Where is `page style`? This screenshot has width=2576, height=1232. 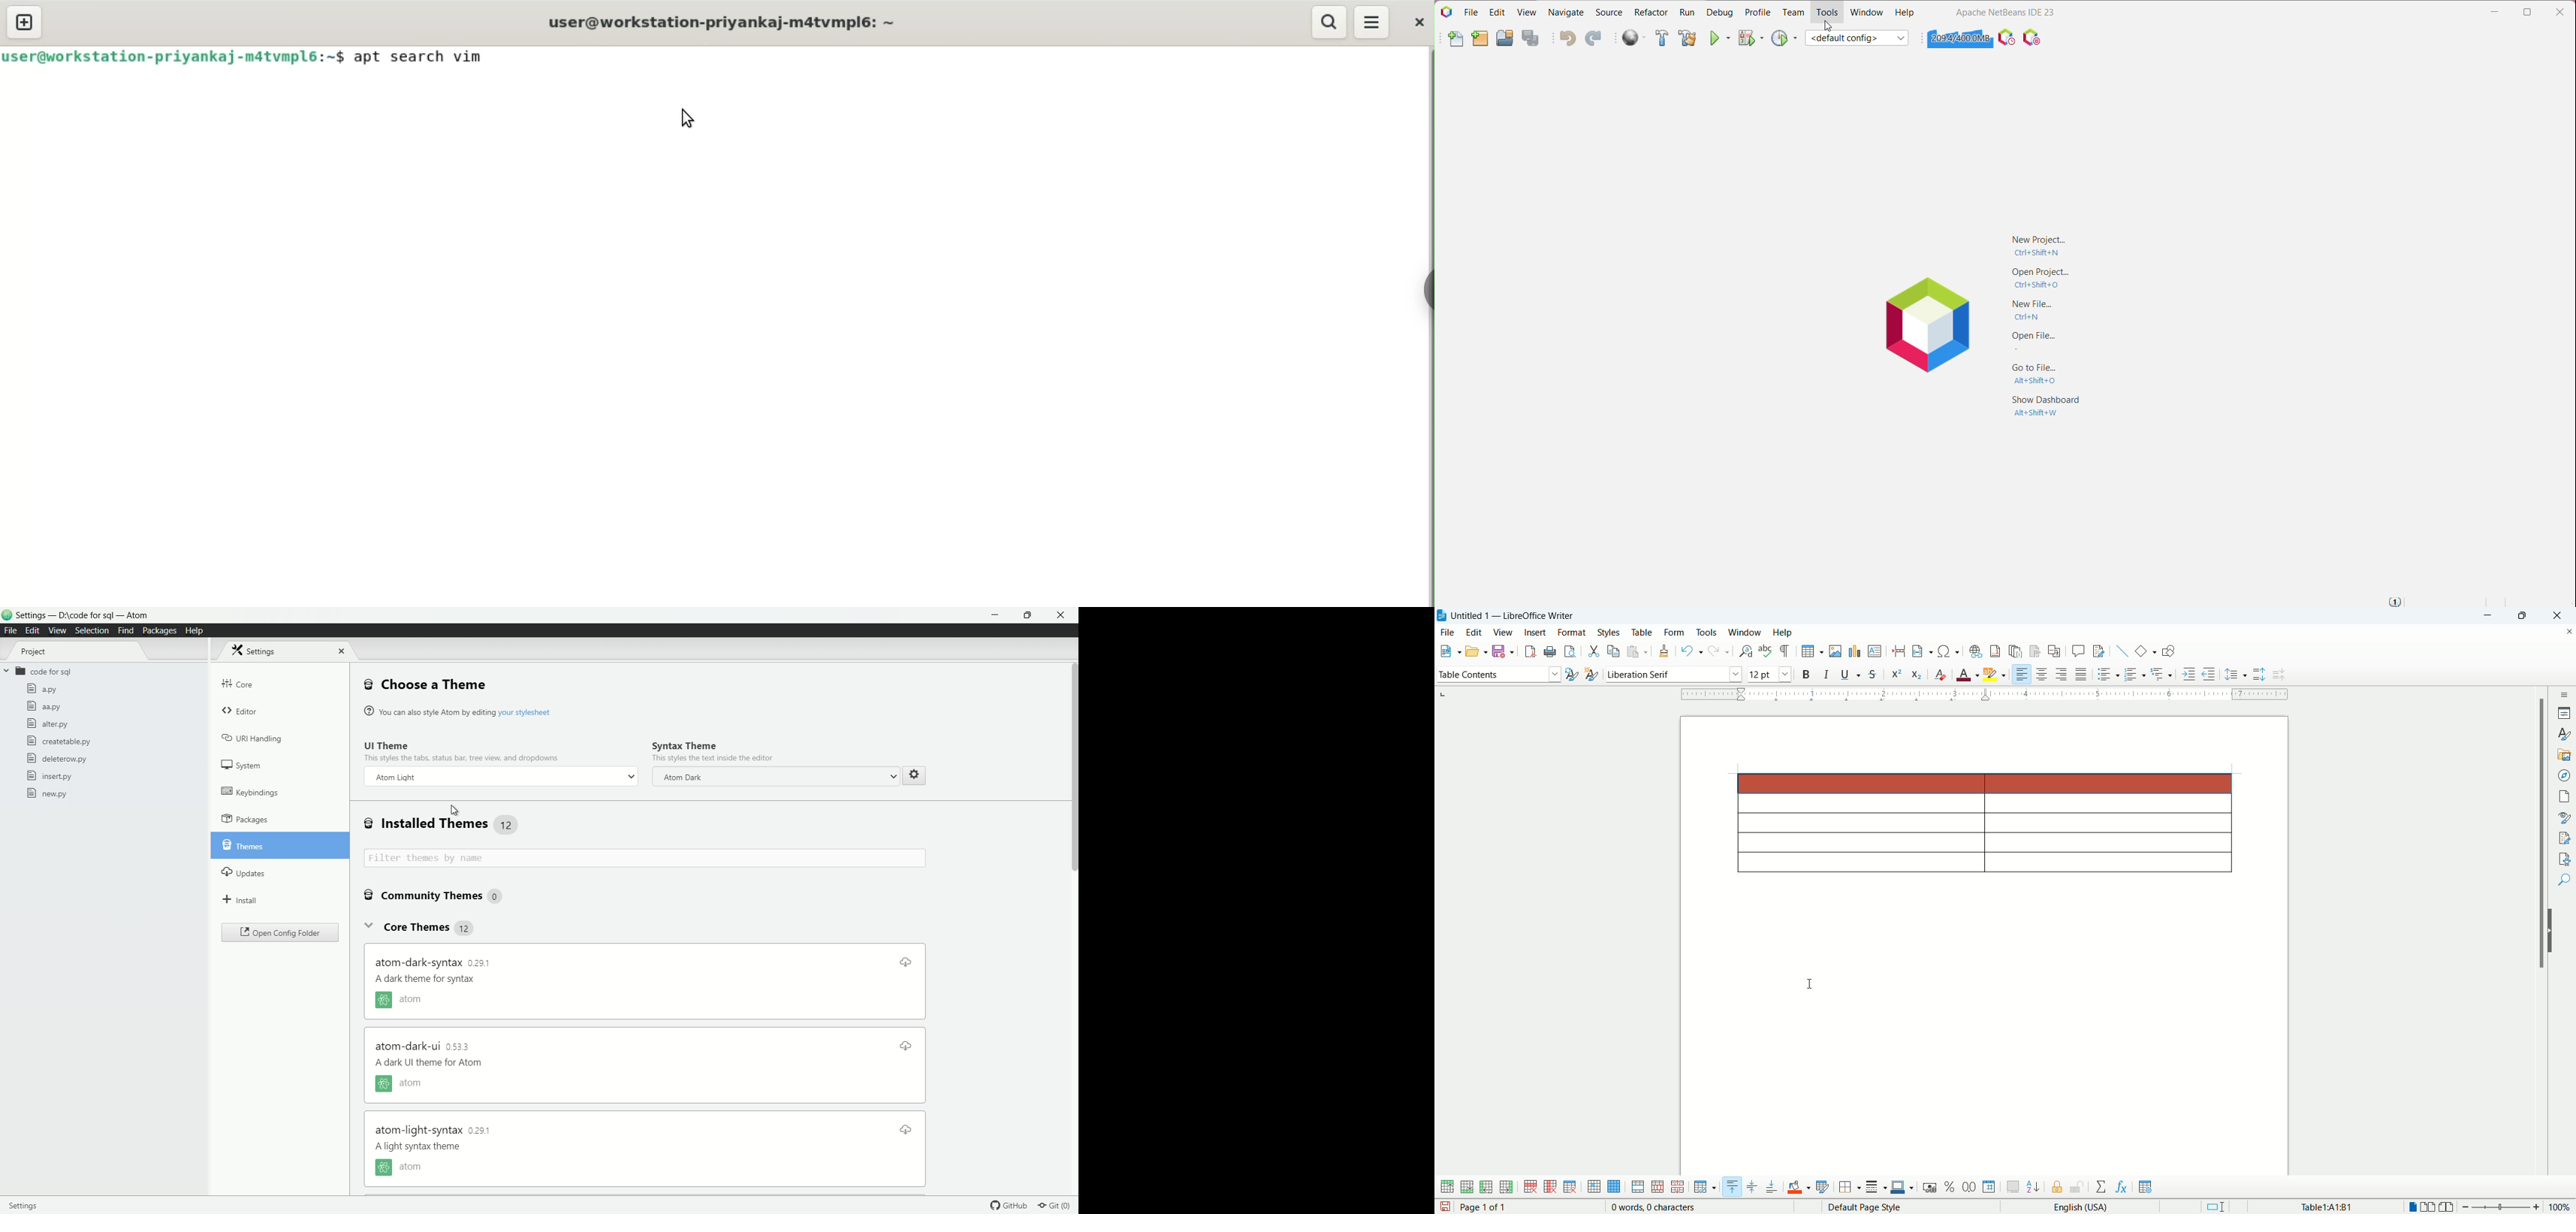 page style is located at coordinates (1896, 1207).